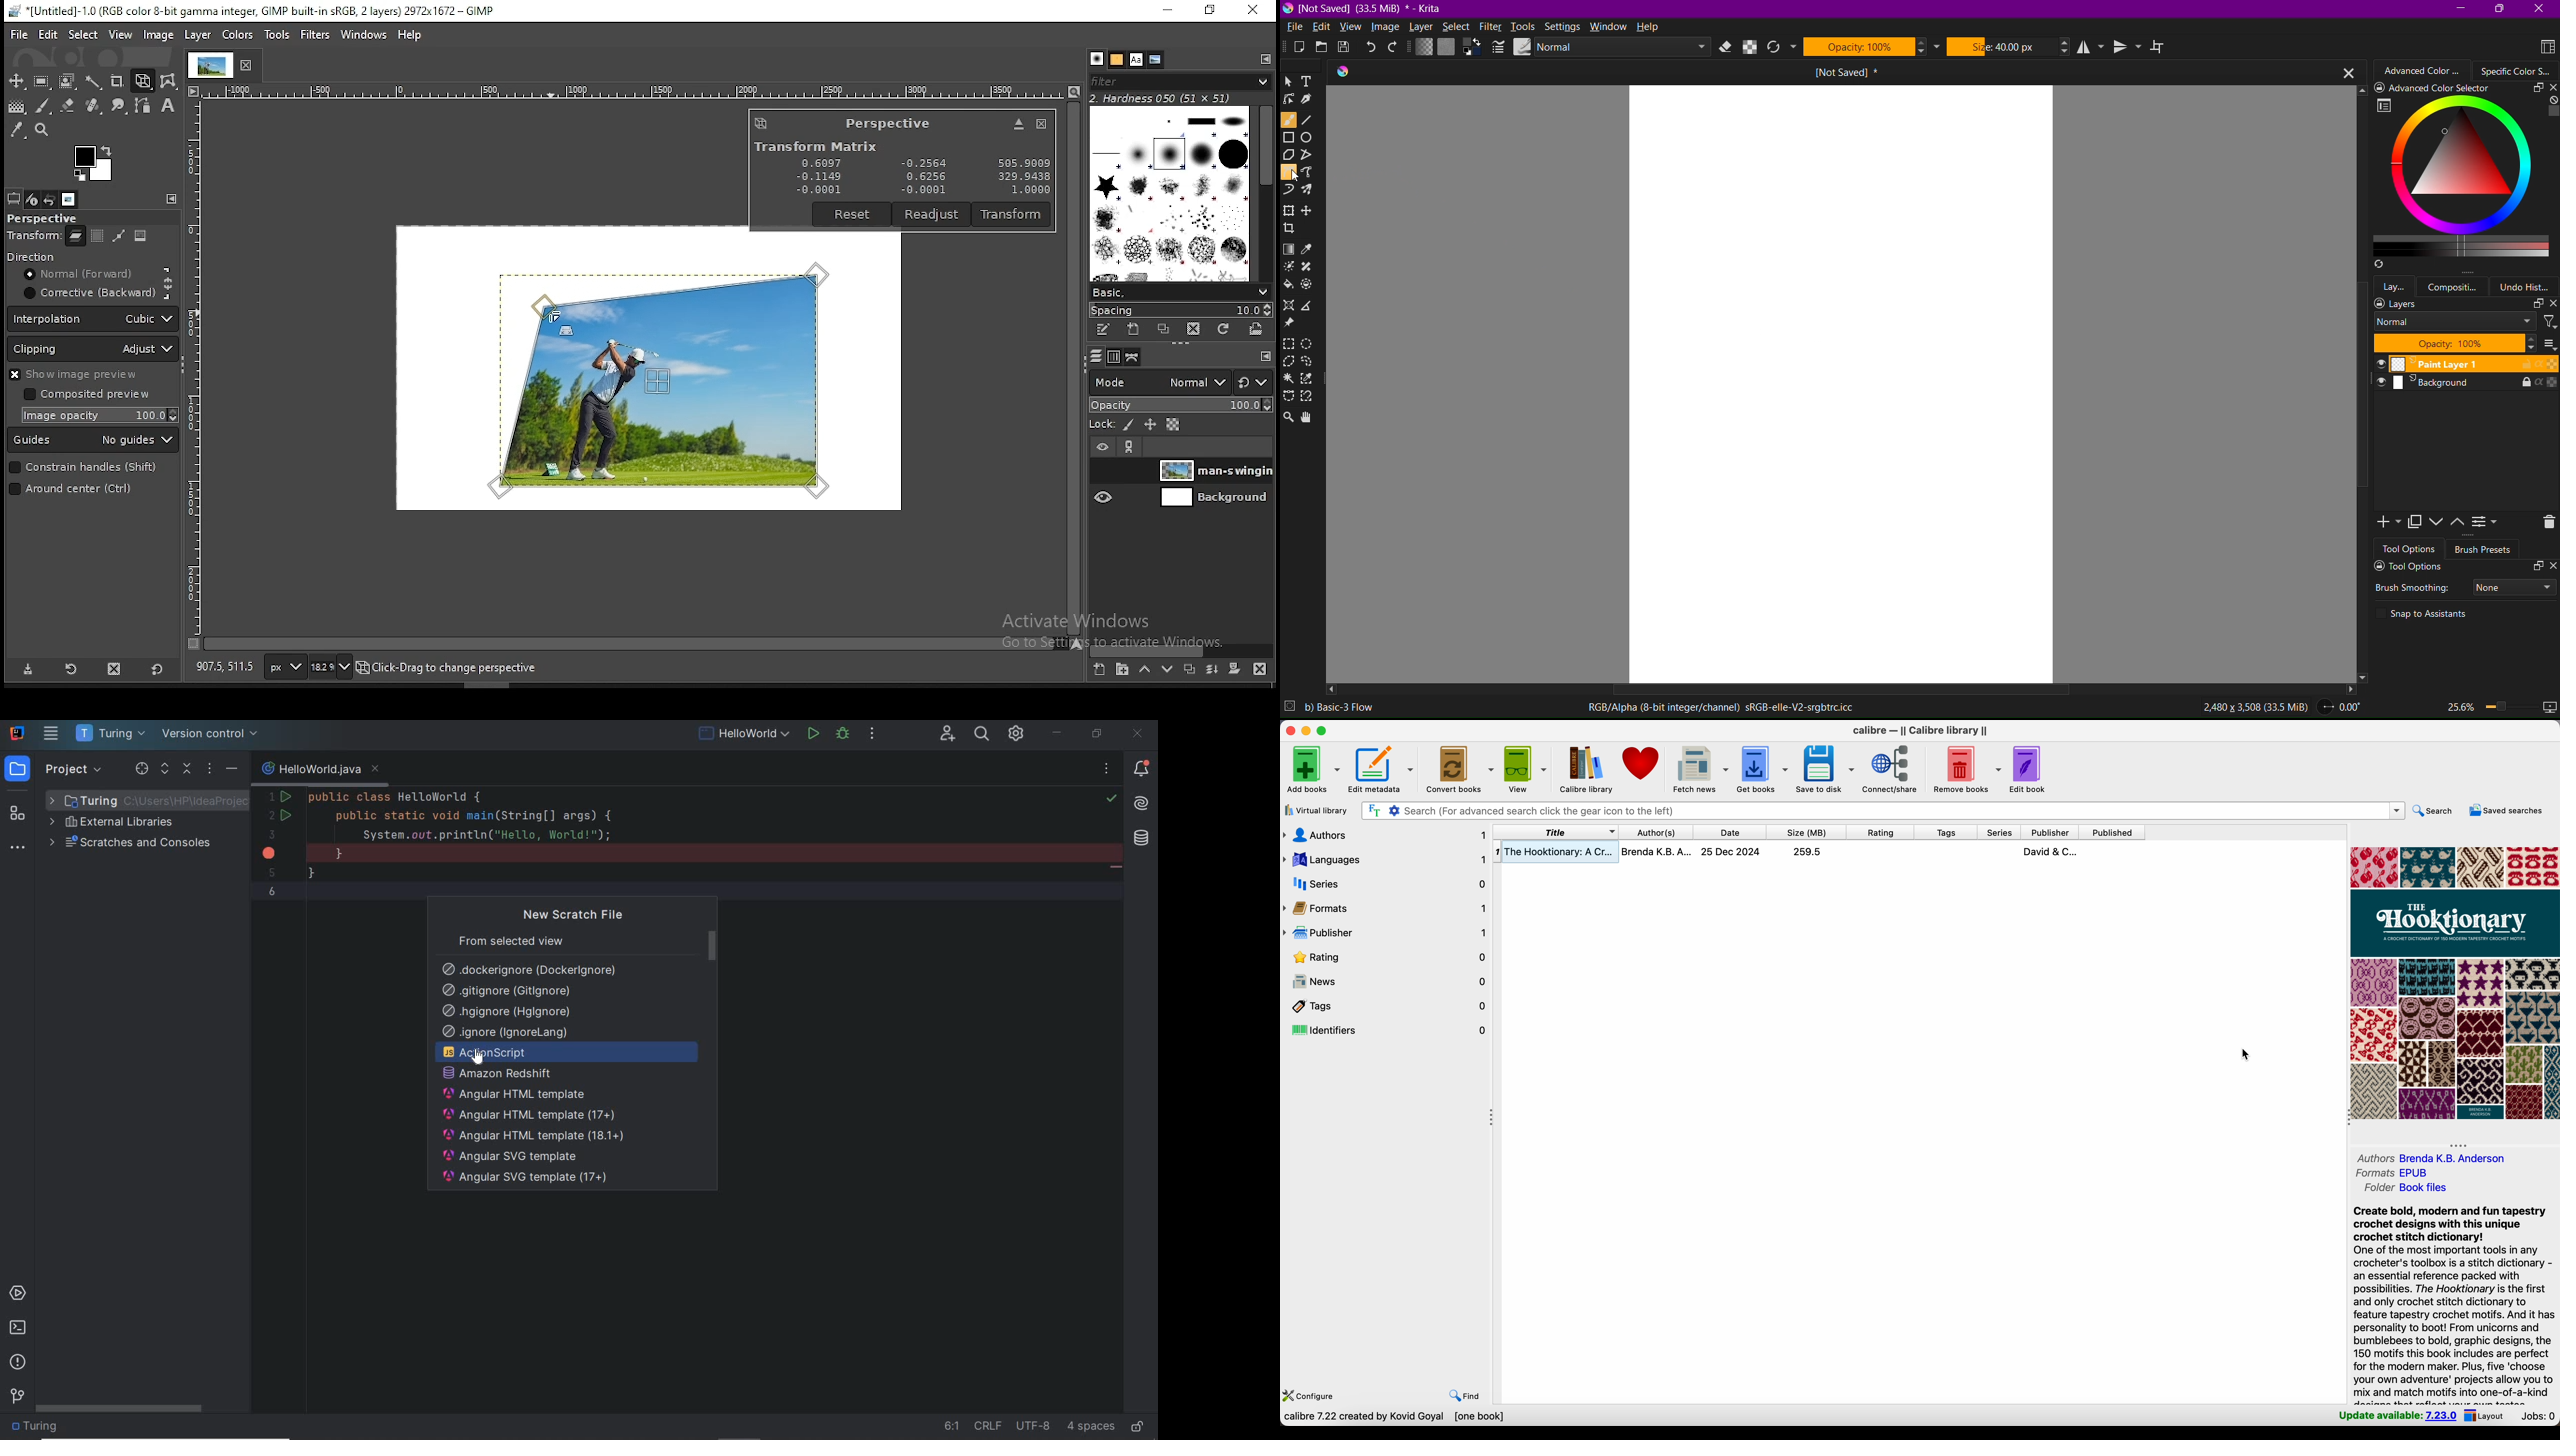 The height and width of the screenshot is (1456, 2576). What do you see at coordinates (1289, 191) in the screenshot?
I see `Dynamic Brush Tool` at bounding box center [1289, 191].